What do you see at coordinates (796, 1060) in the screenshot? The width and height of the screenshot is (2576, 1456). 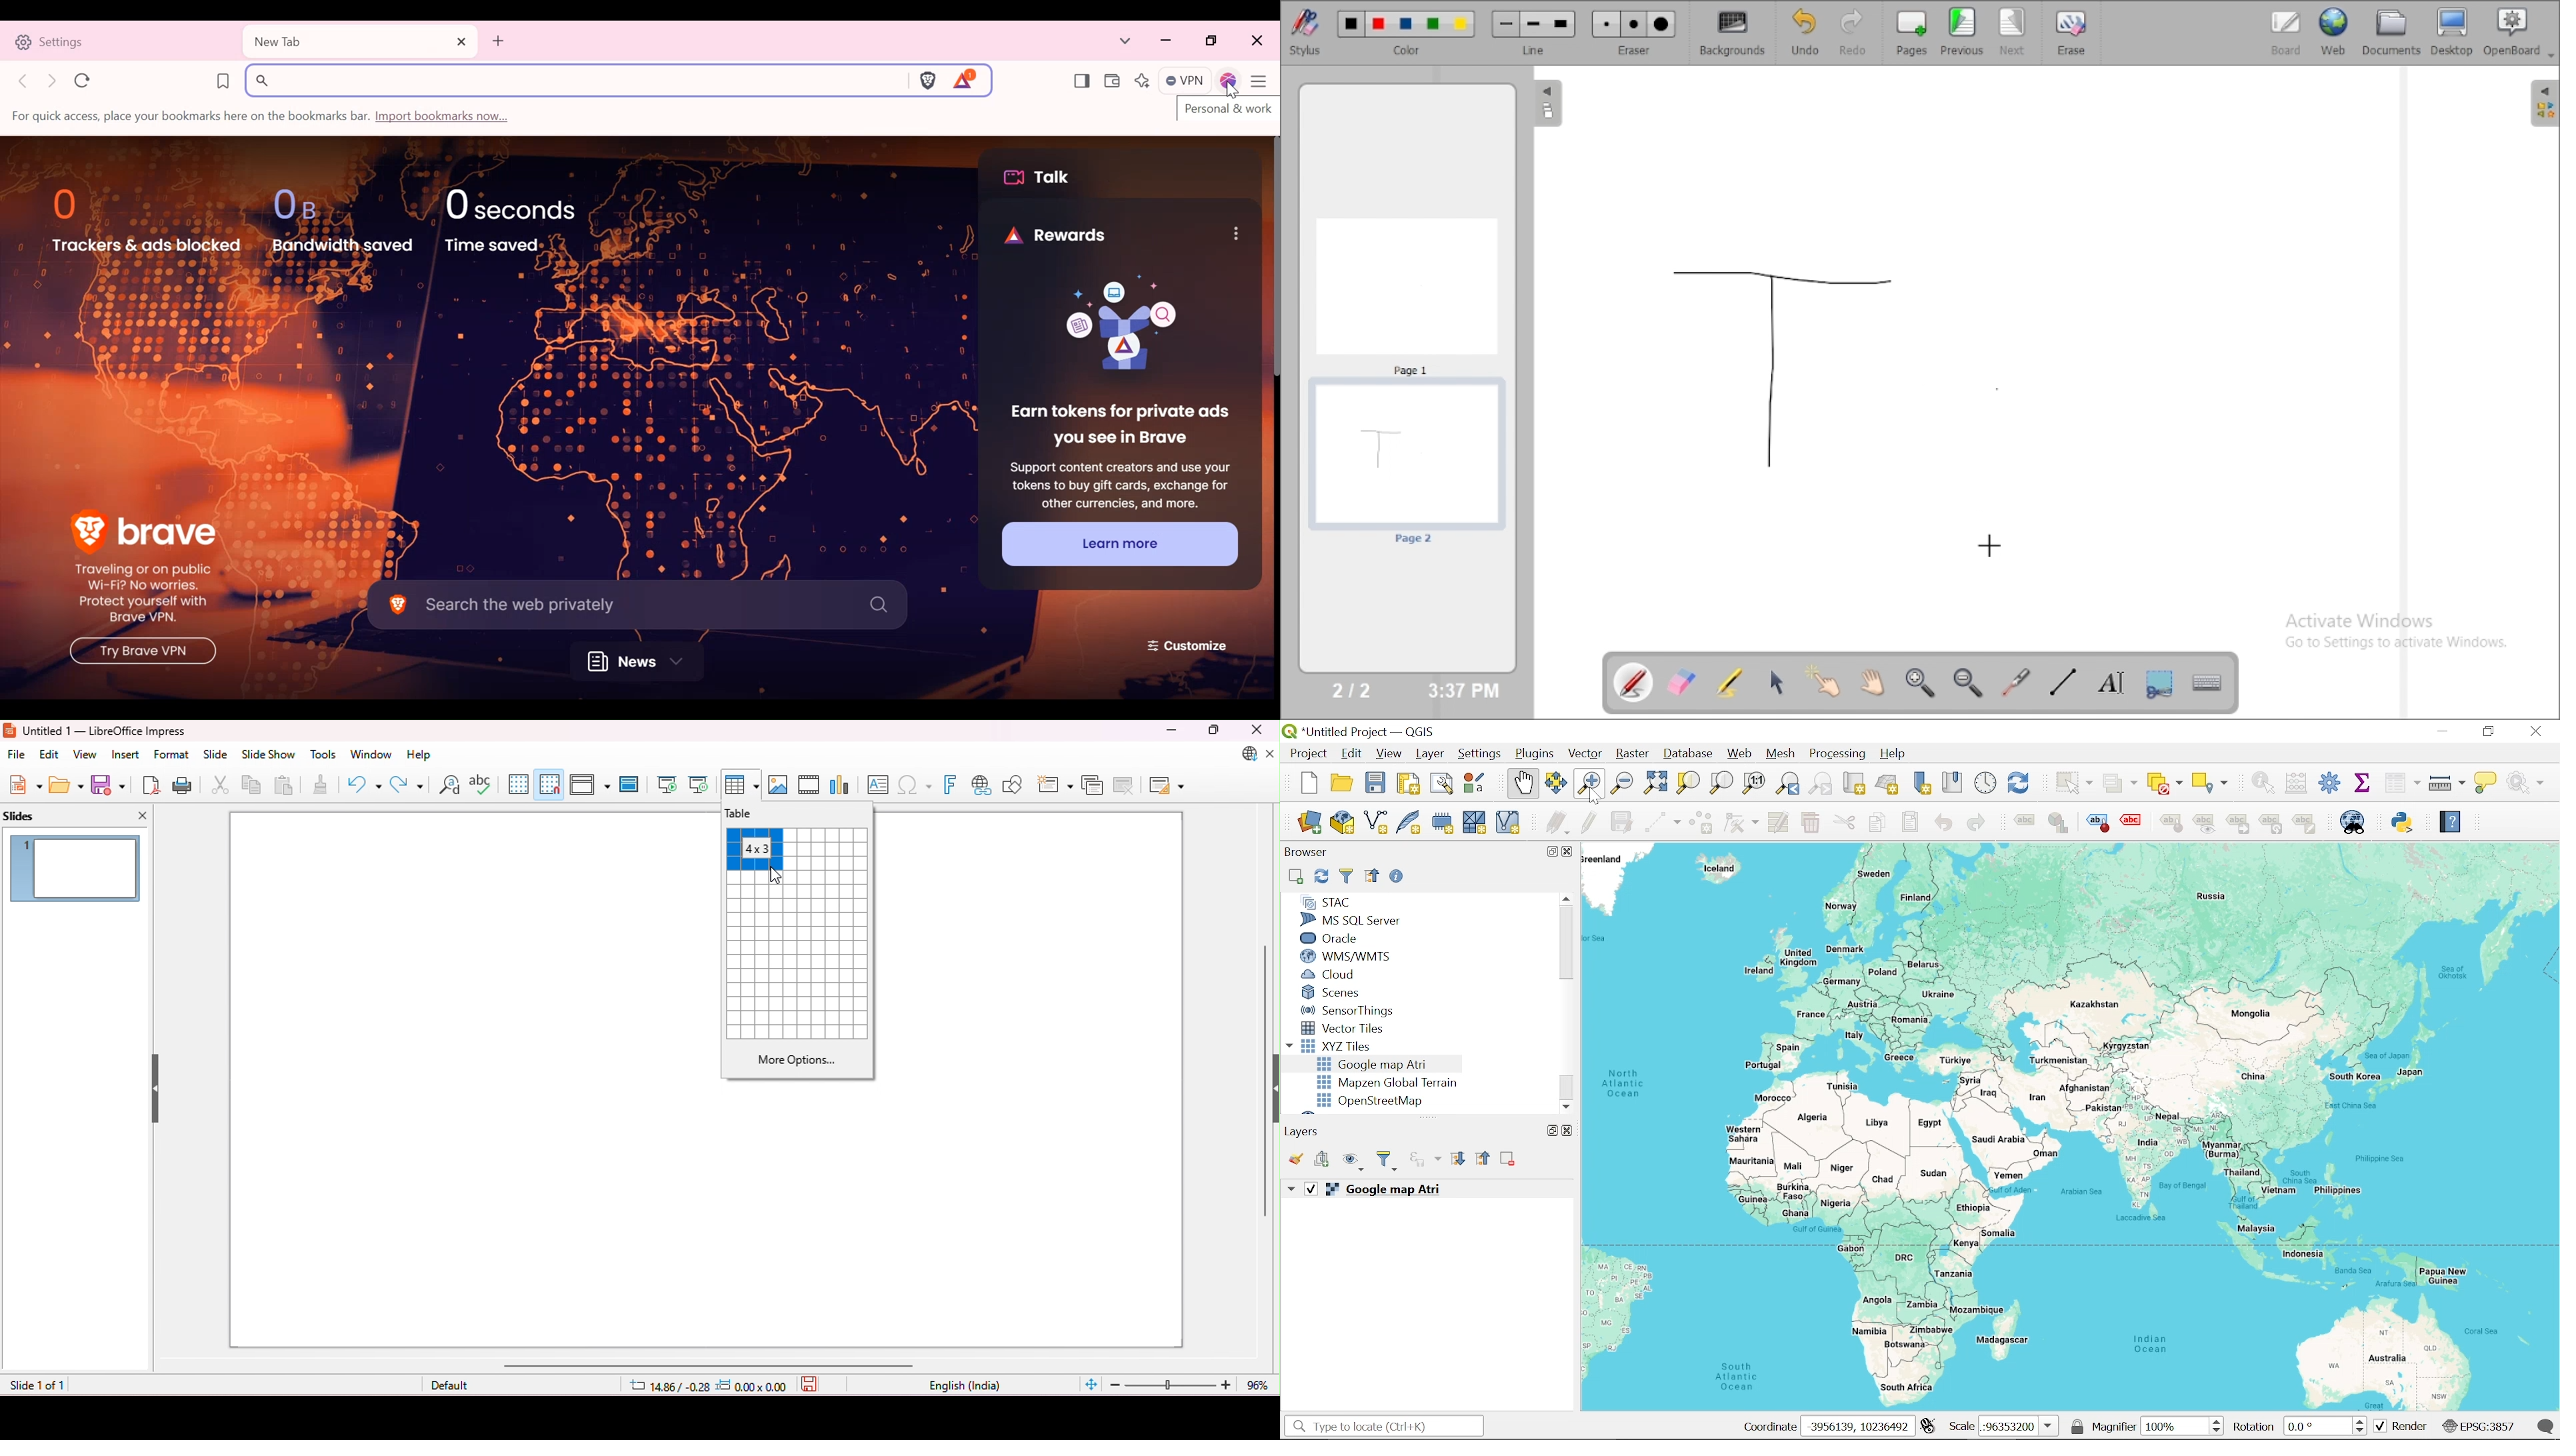 I see `more options` at bounding box center [796, 1060].